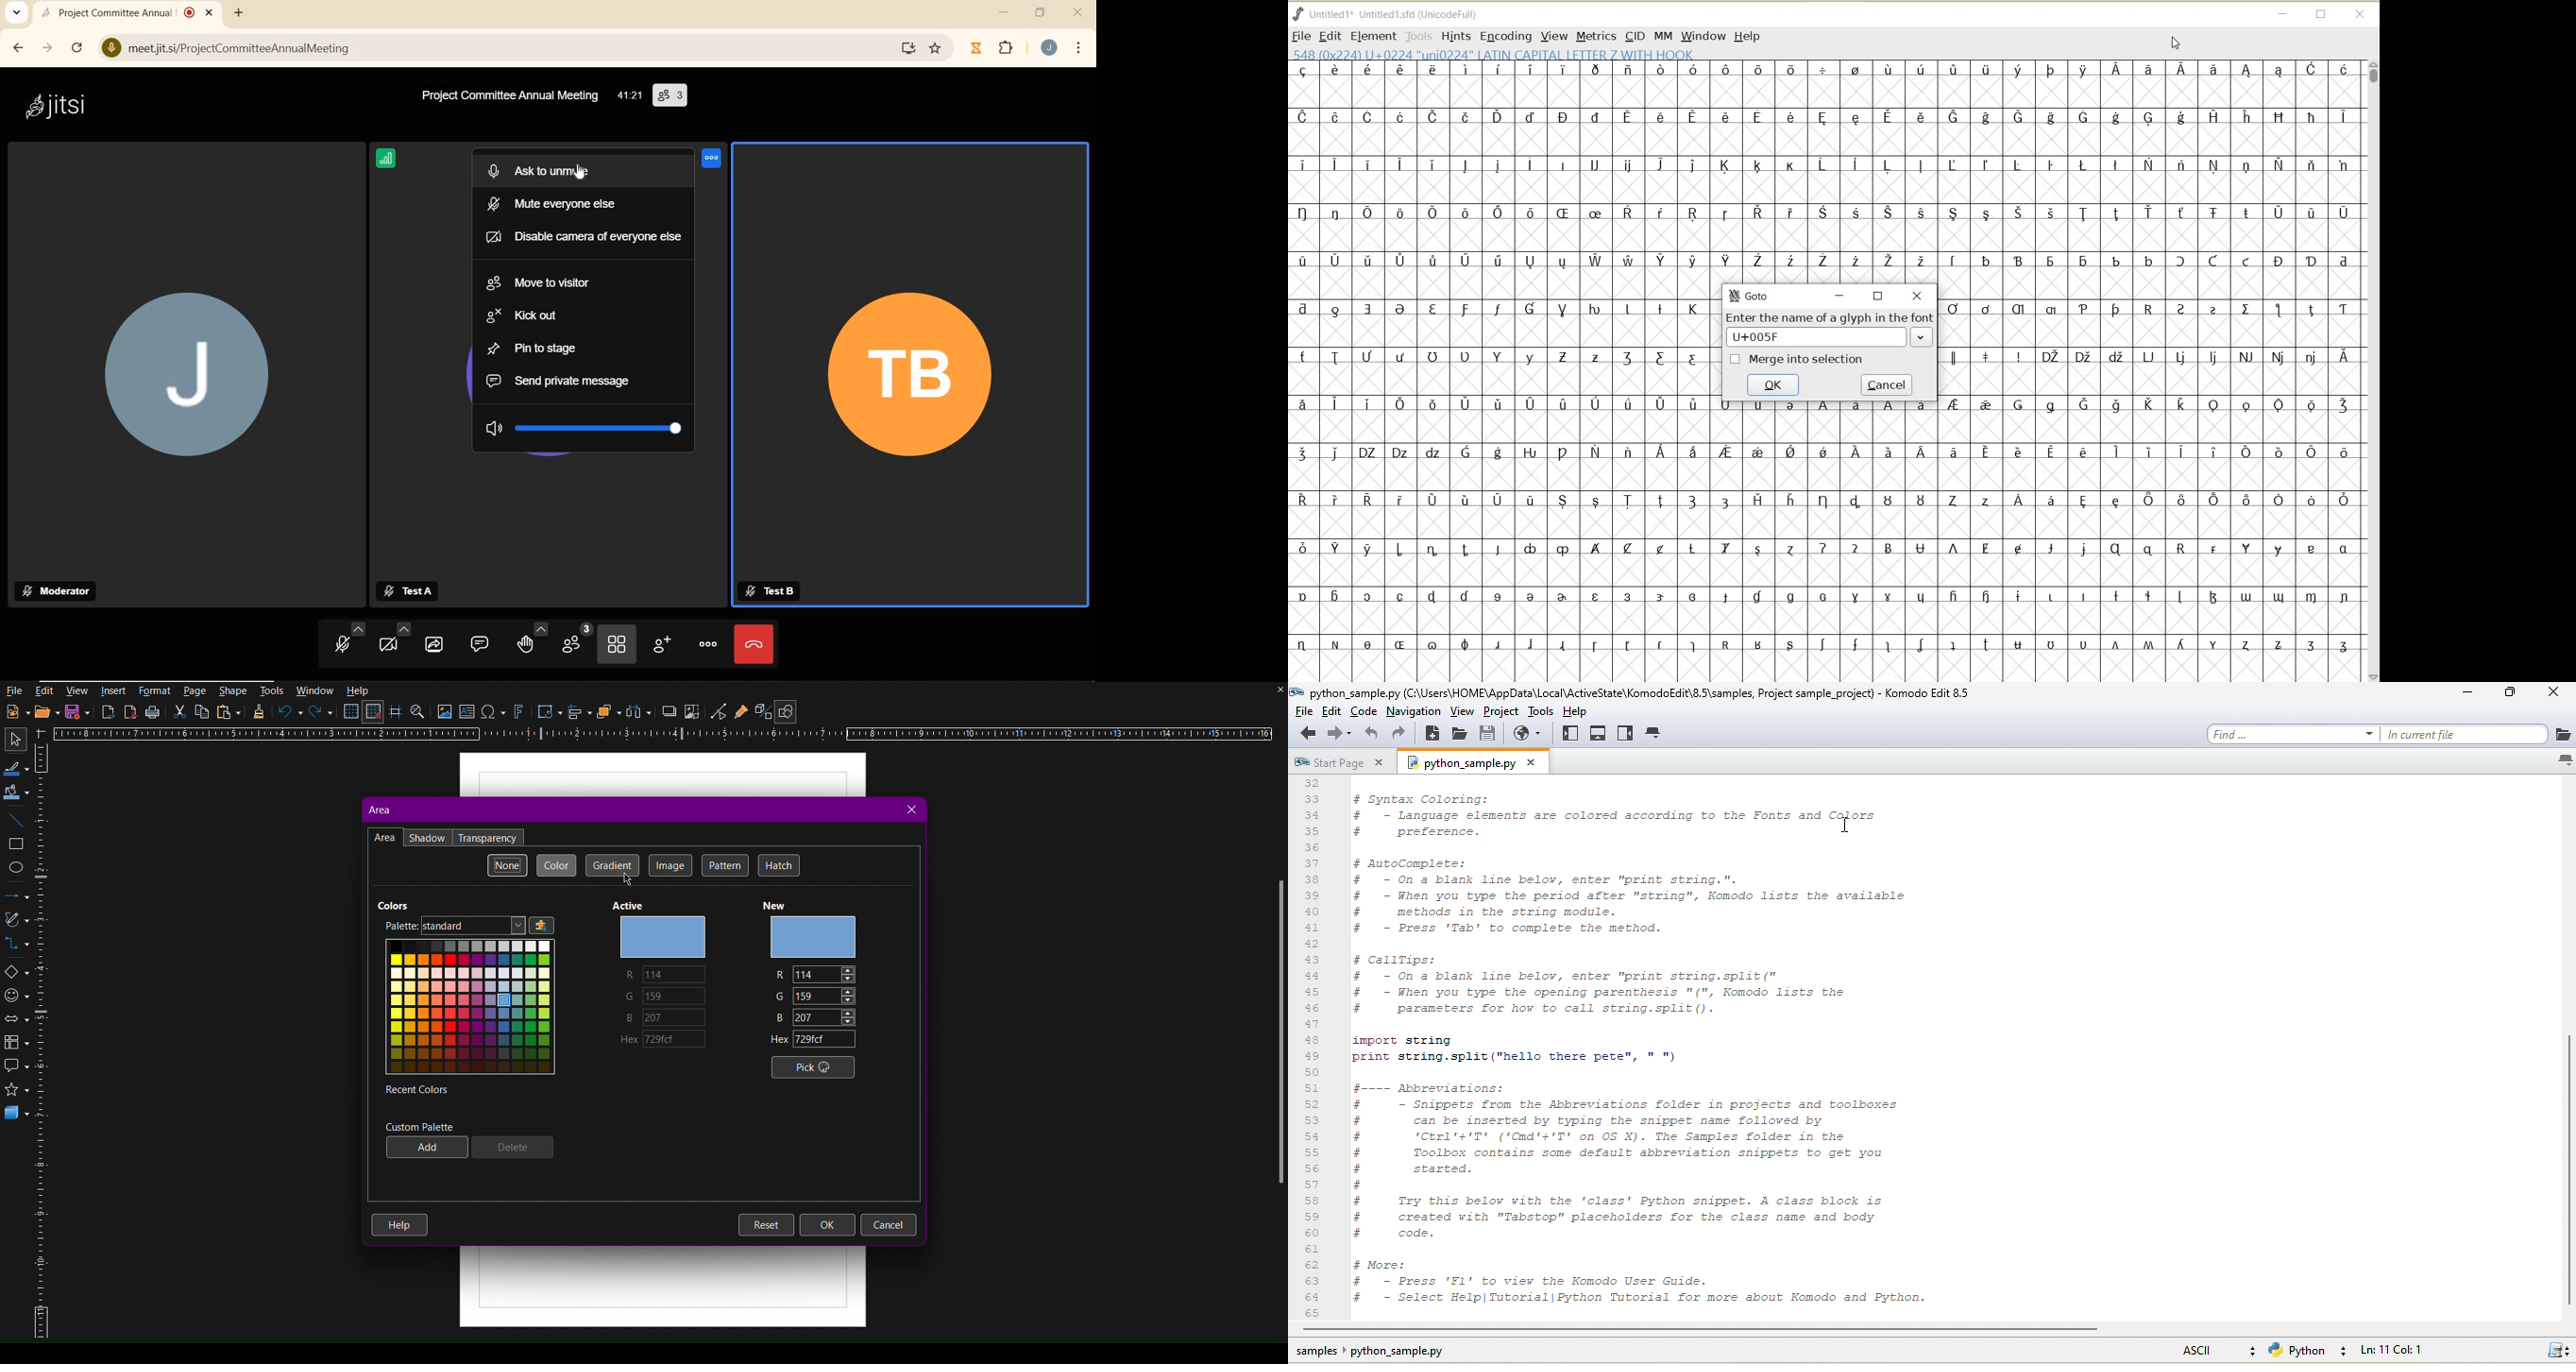 This screenshot has height=1372, width=2576. Describe the element at coordinates (15, 971) in the screenshot. I see `Basic Shapes` at that location.